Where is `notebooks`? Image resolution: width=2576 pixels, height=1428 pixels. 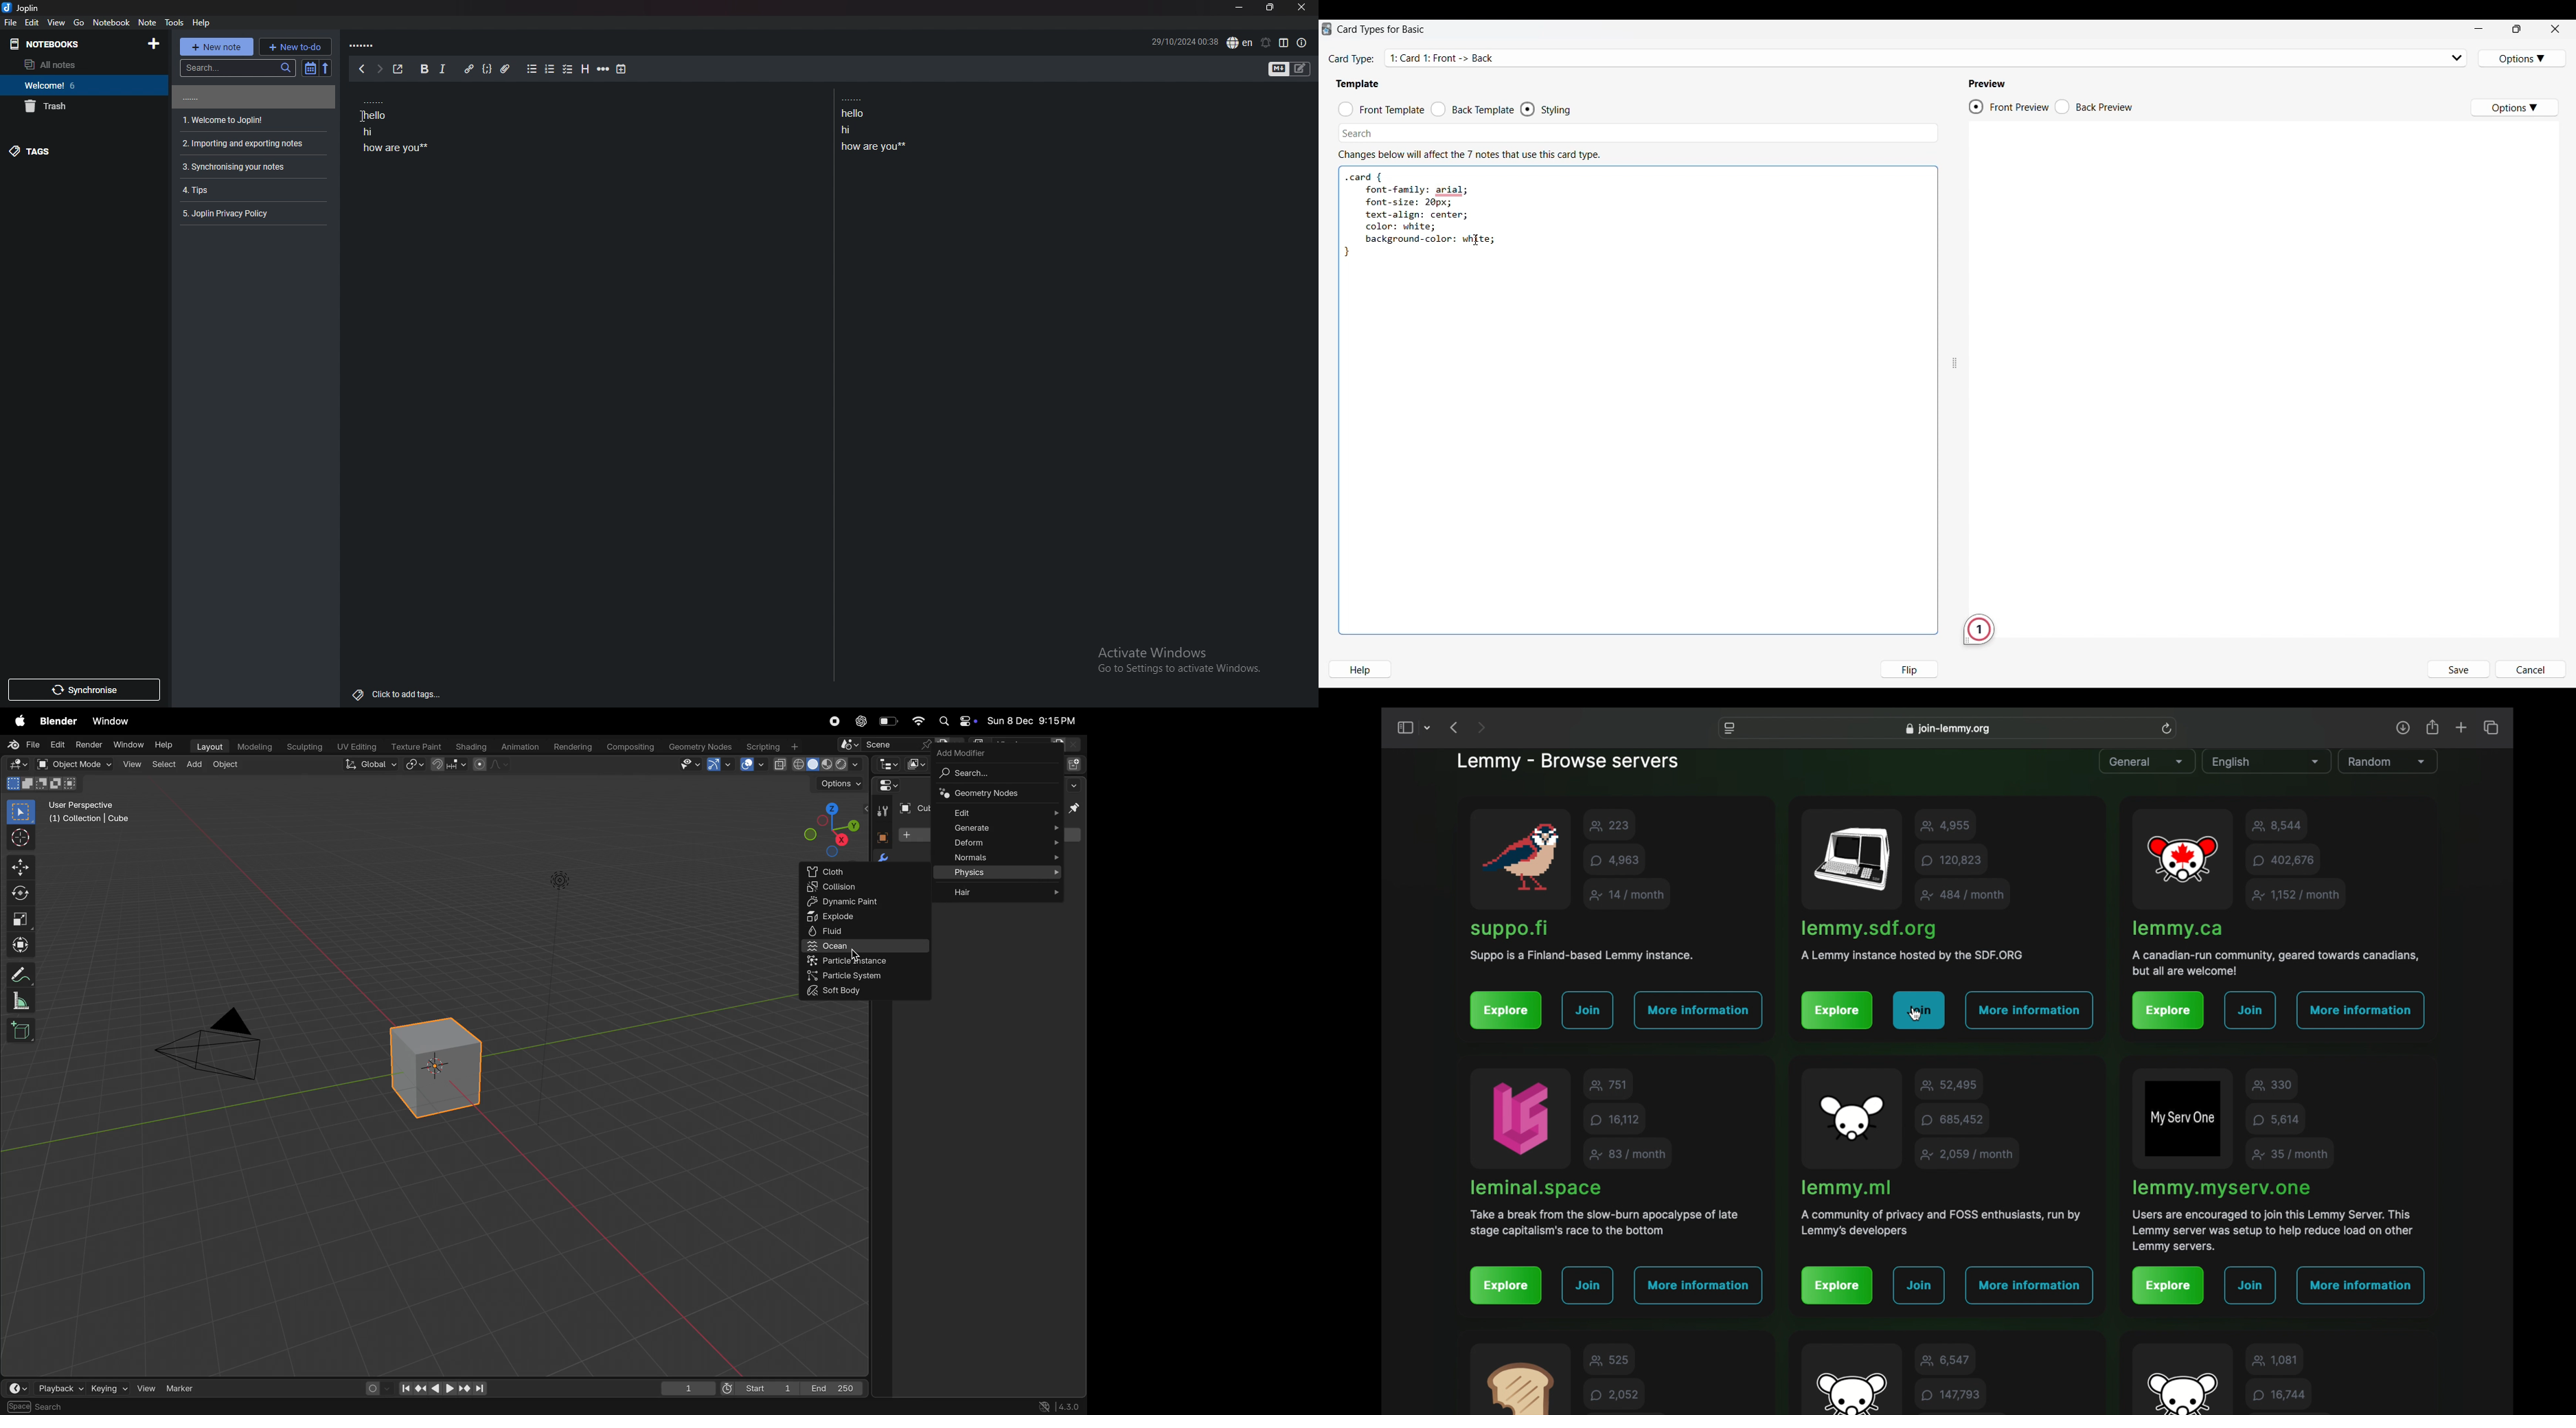 notebooks is located at coordinates (72, 44).